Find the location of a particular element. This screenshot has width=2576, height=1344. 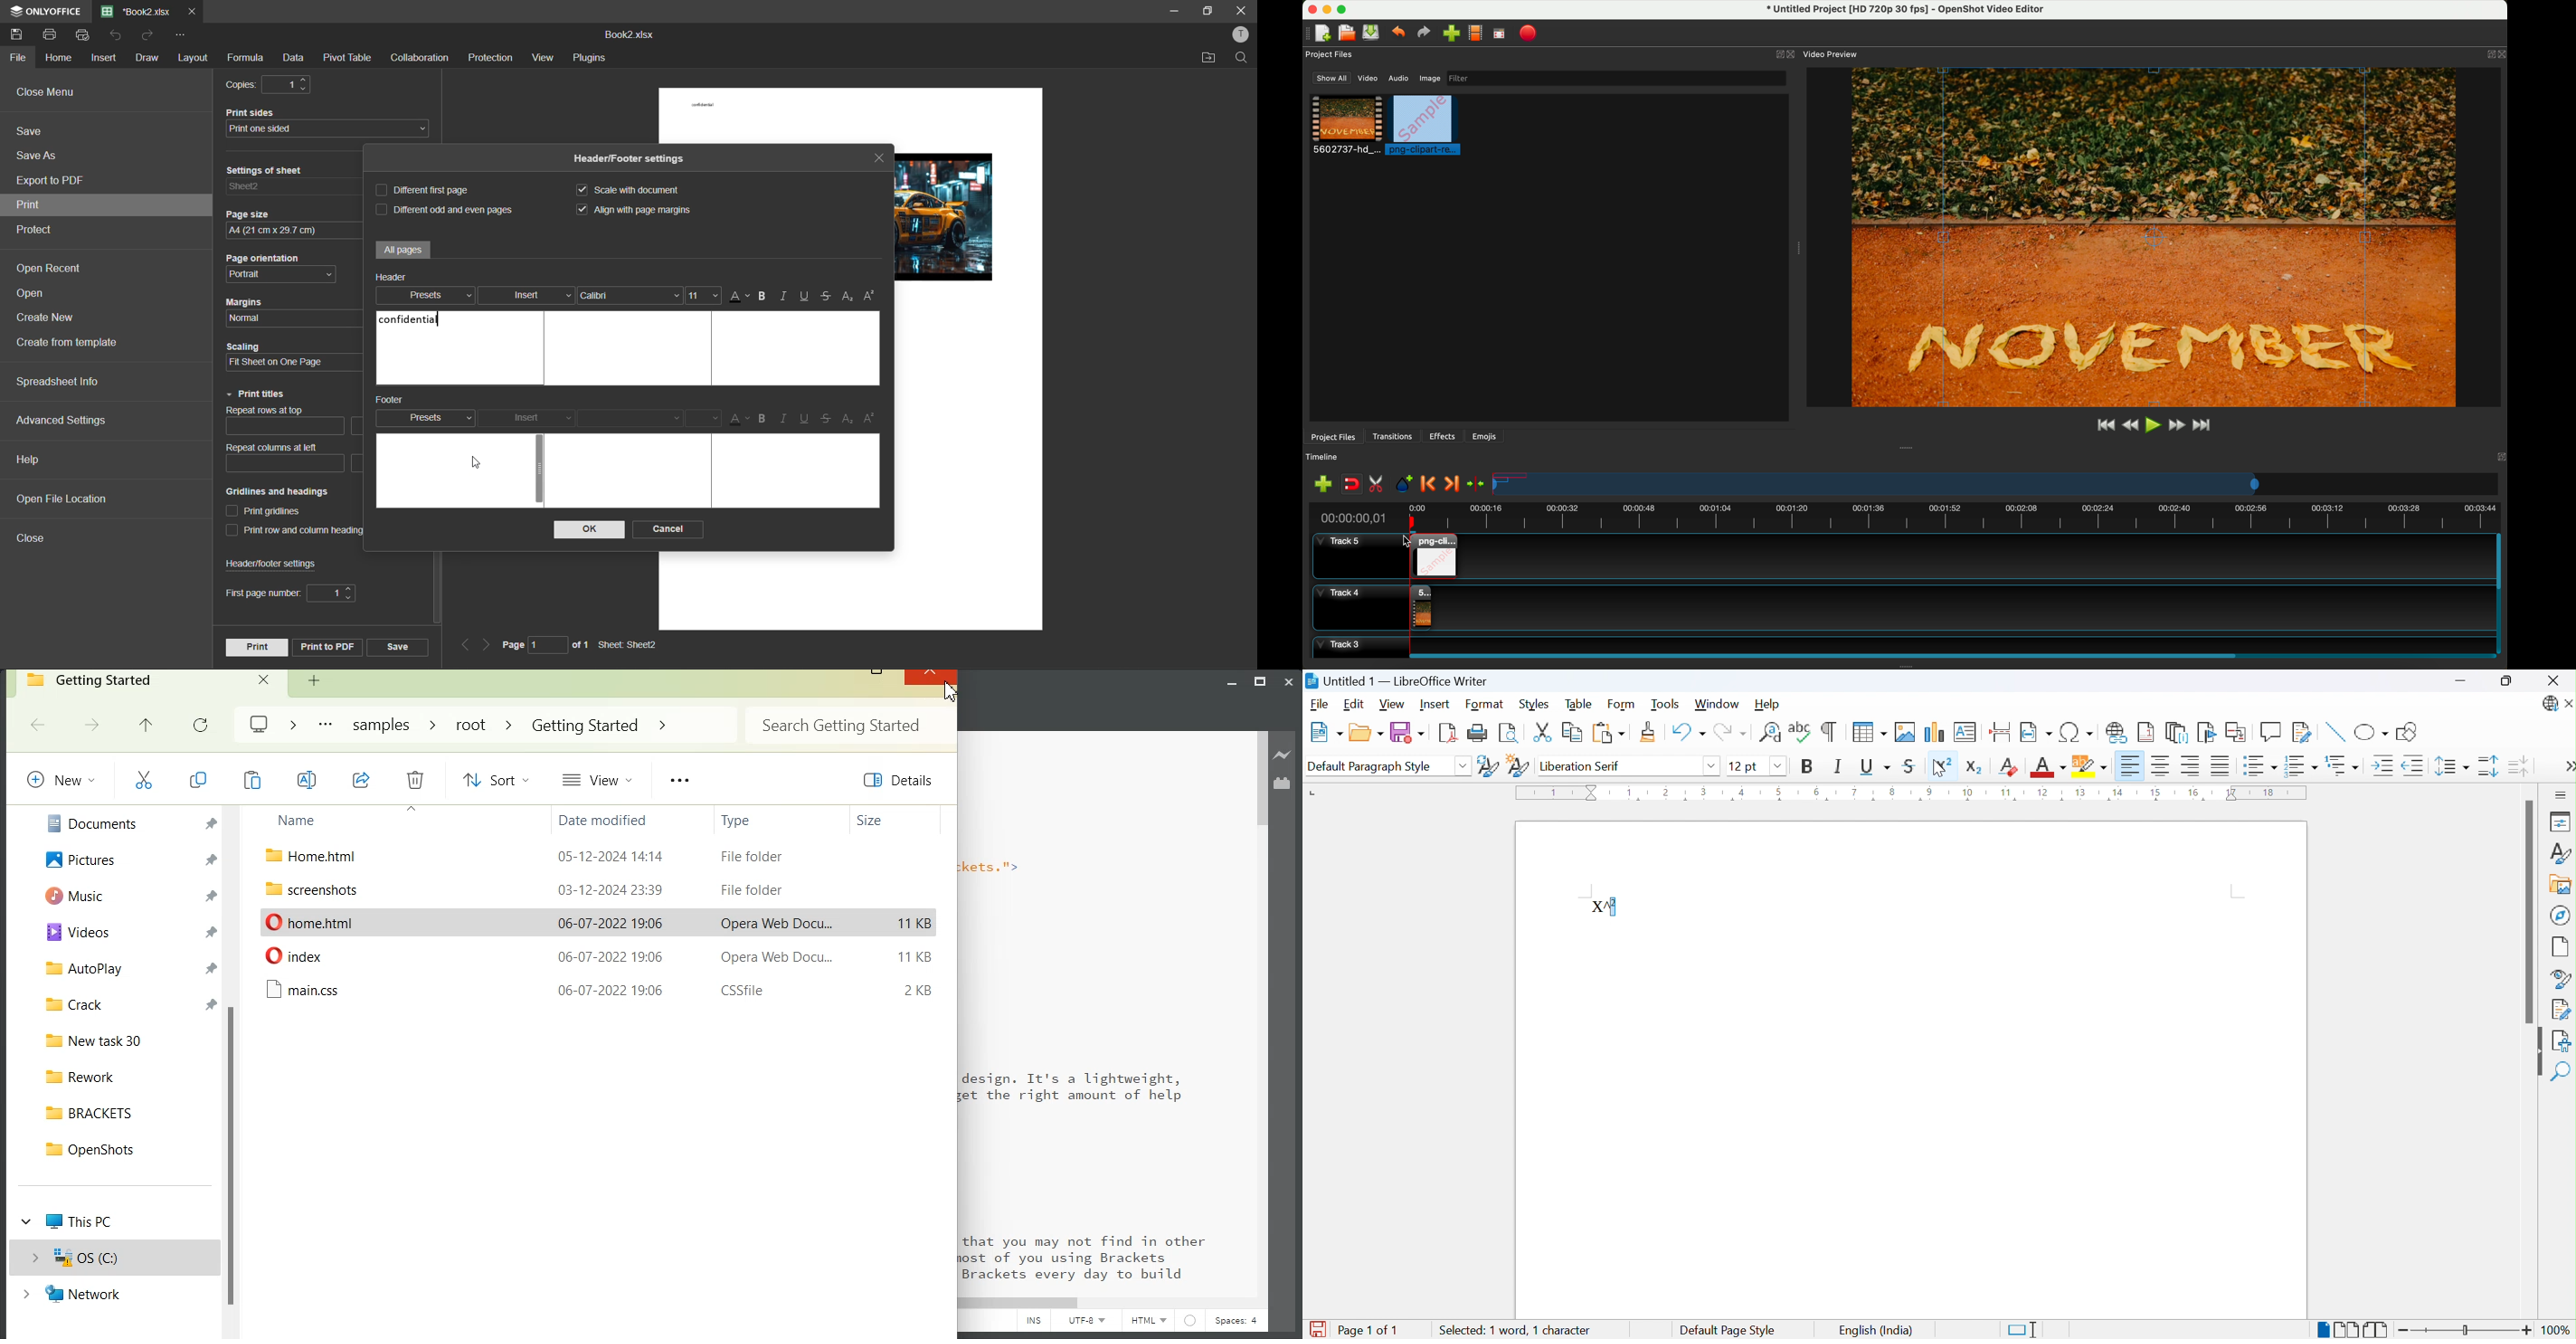

Decrease paragraph spacing is located at coordinates (2519, 767).